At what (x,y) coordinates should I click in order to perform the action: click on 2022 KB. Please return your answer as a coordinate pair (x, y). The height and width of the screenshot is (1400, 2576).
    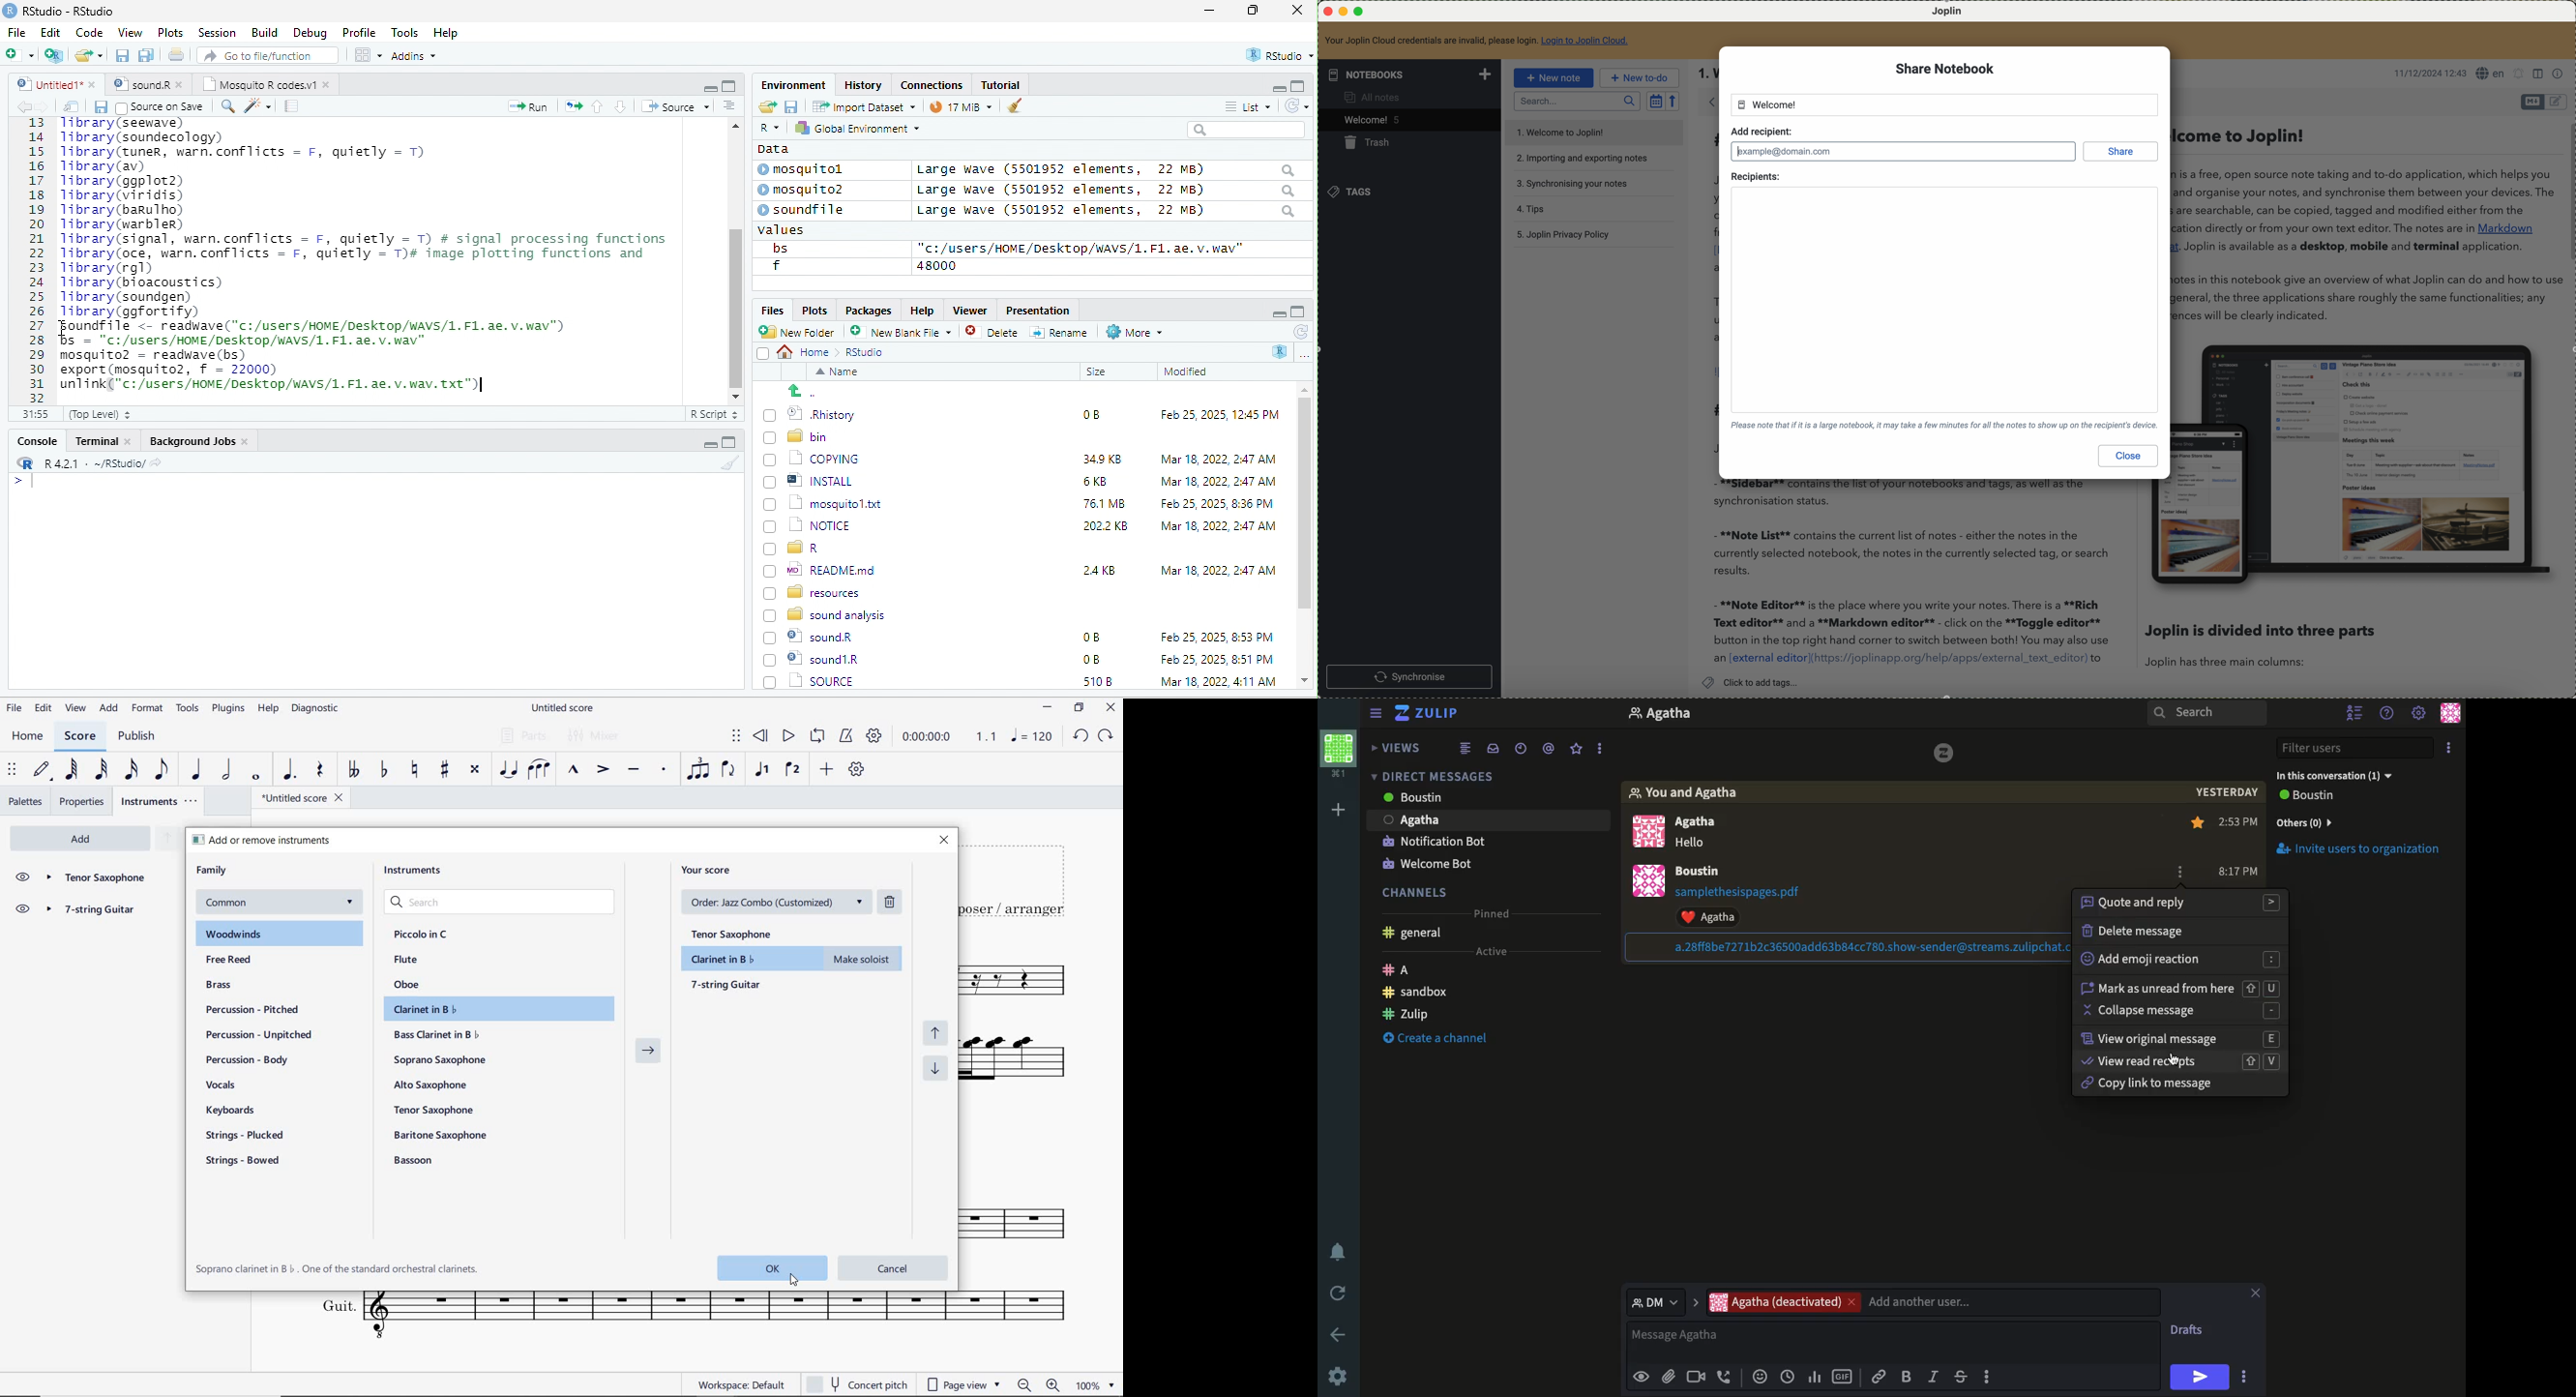
    Looking at the image, I should click on (1107, 527).